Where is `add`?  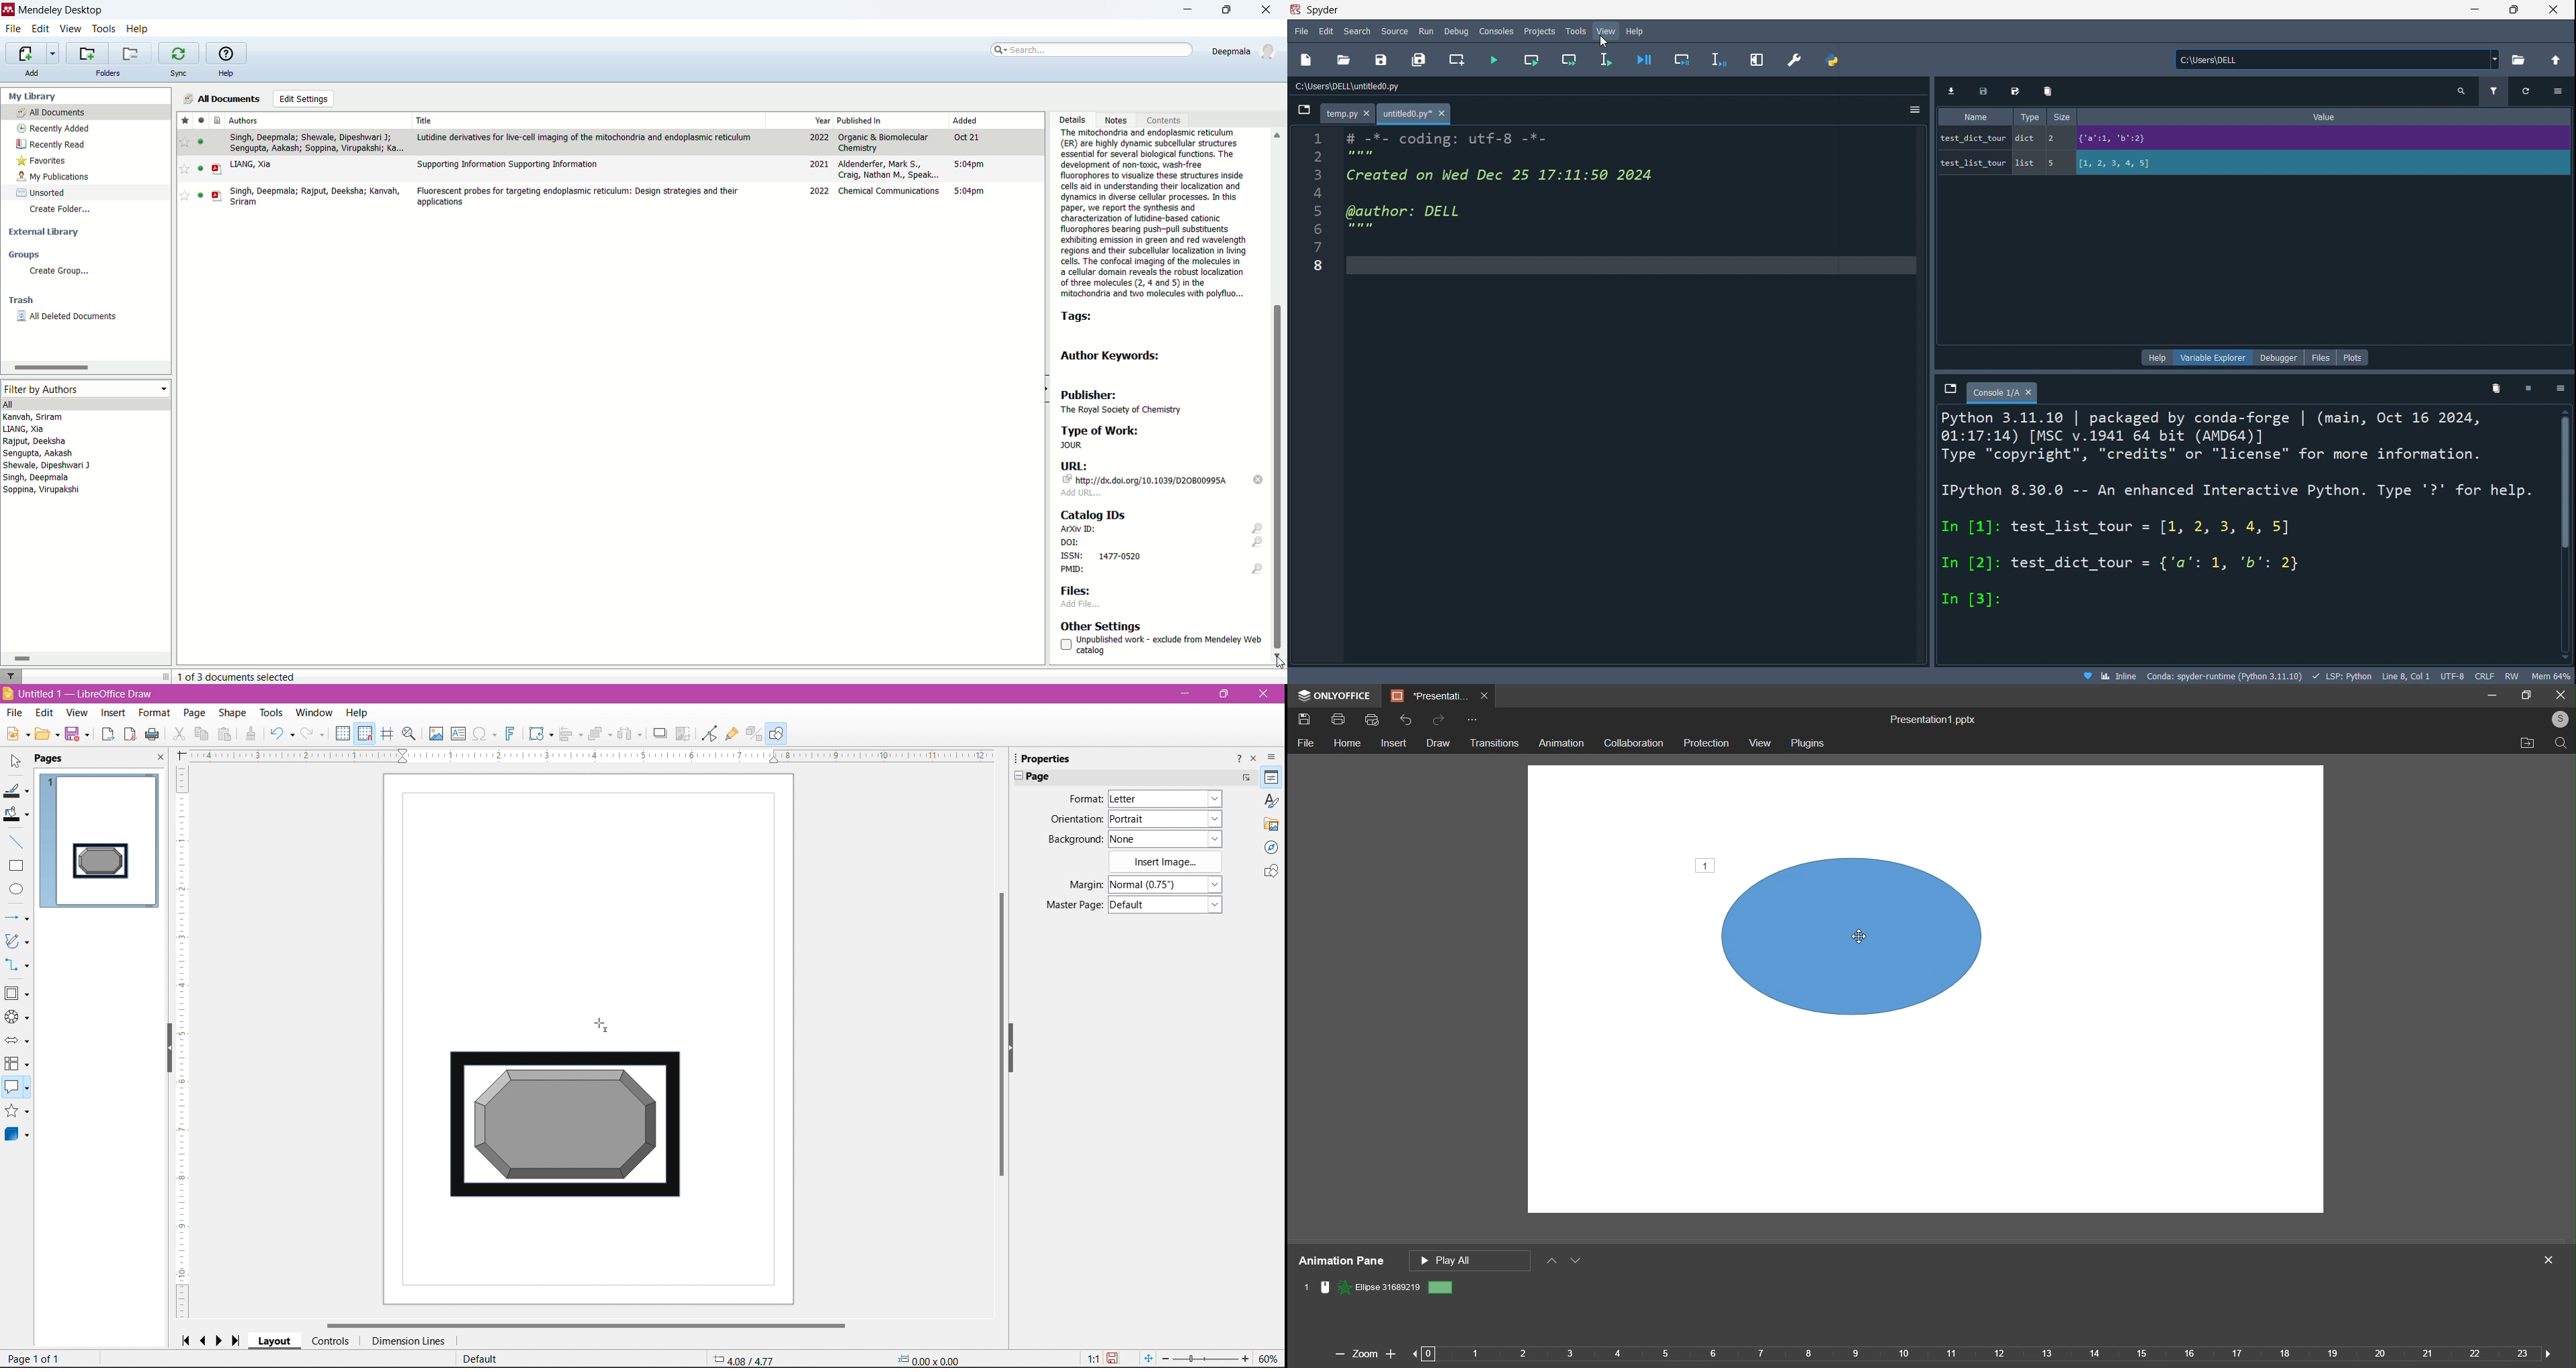 add is located at coordinates (30, 72).